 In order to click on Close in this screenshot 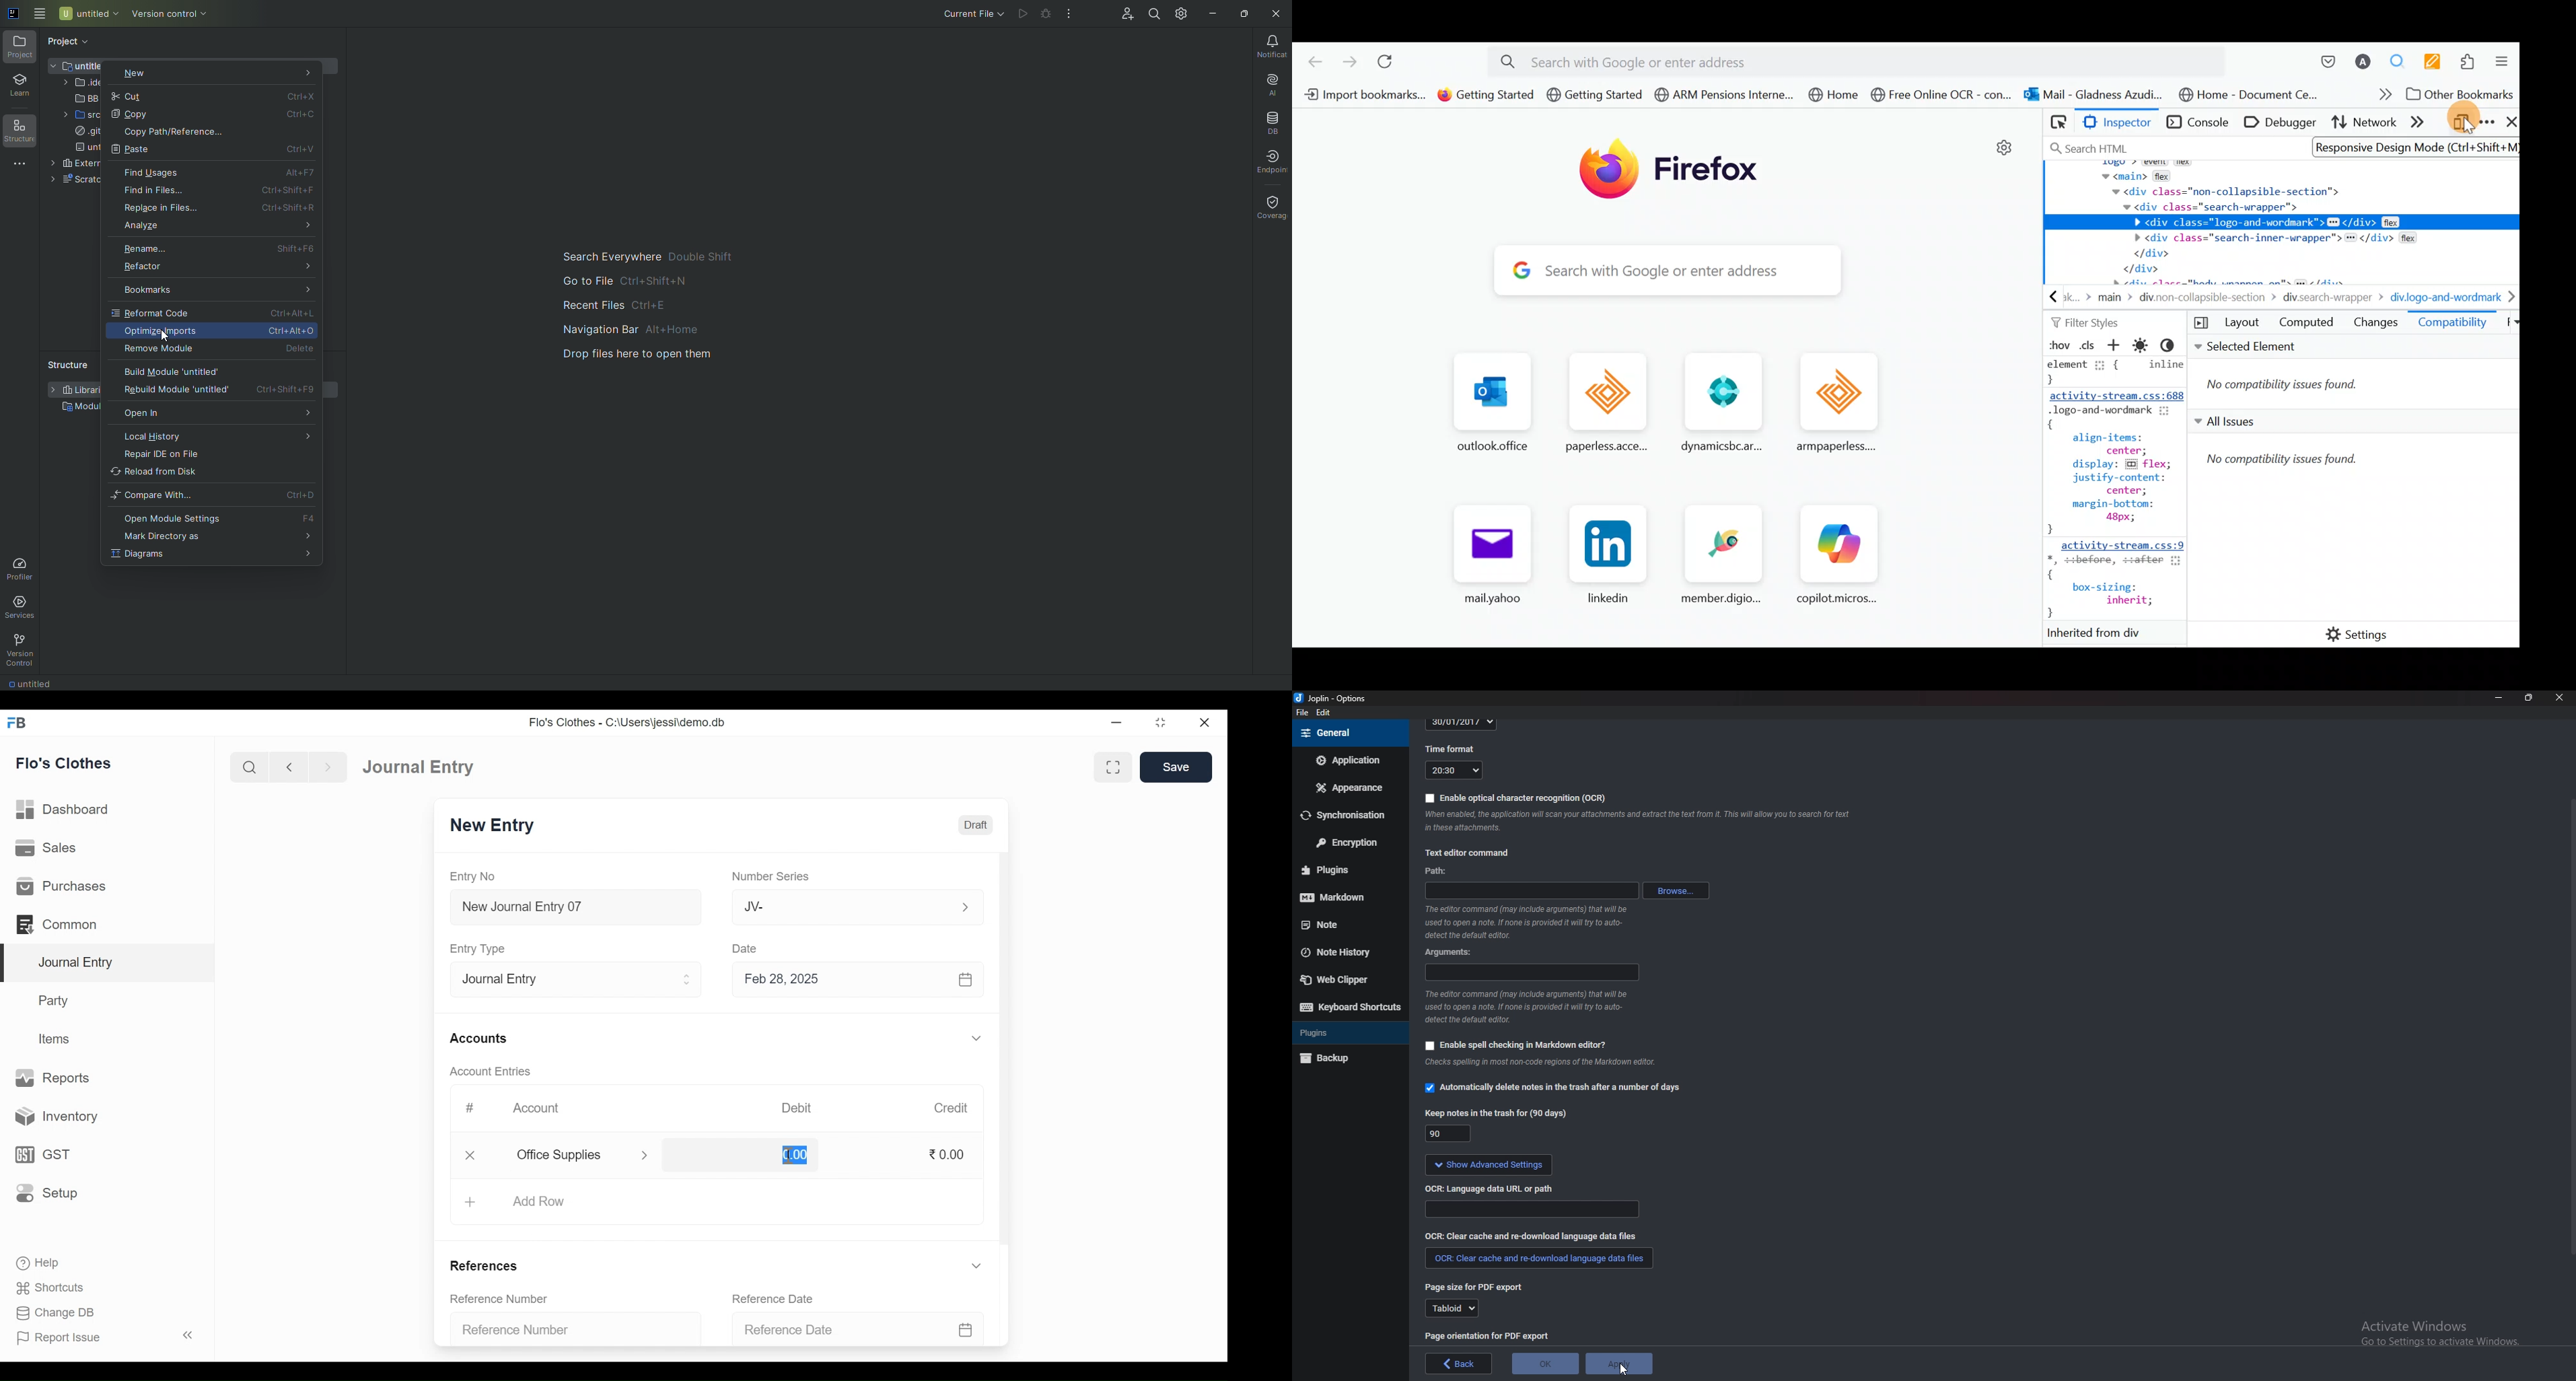, I will do `click(471, 1157)`.